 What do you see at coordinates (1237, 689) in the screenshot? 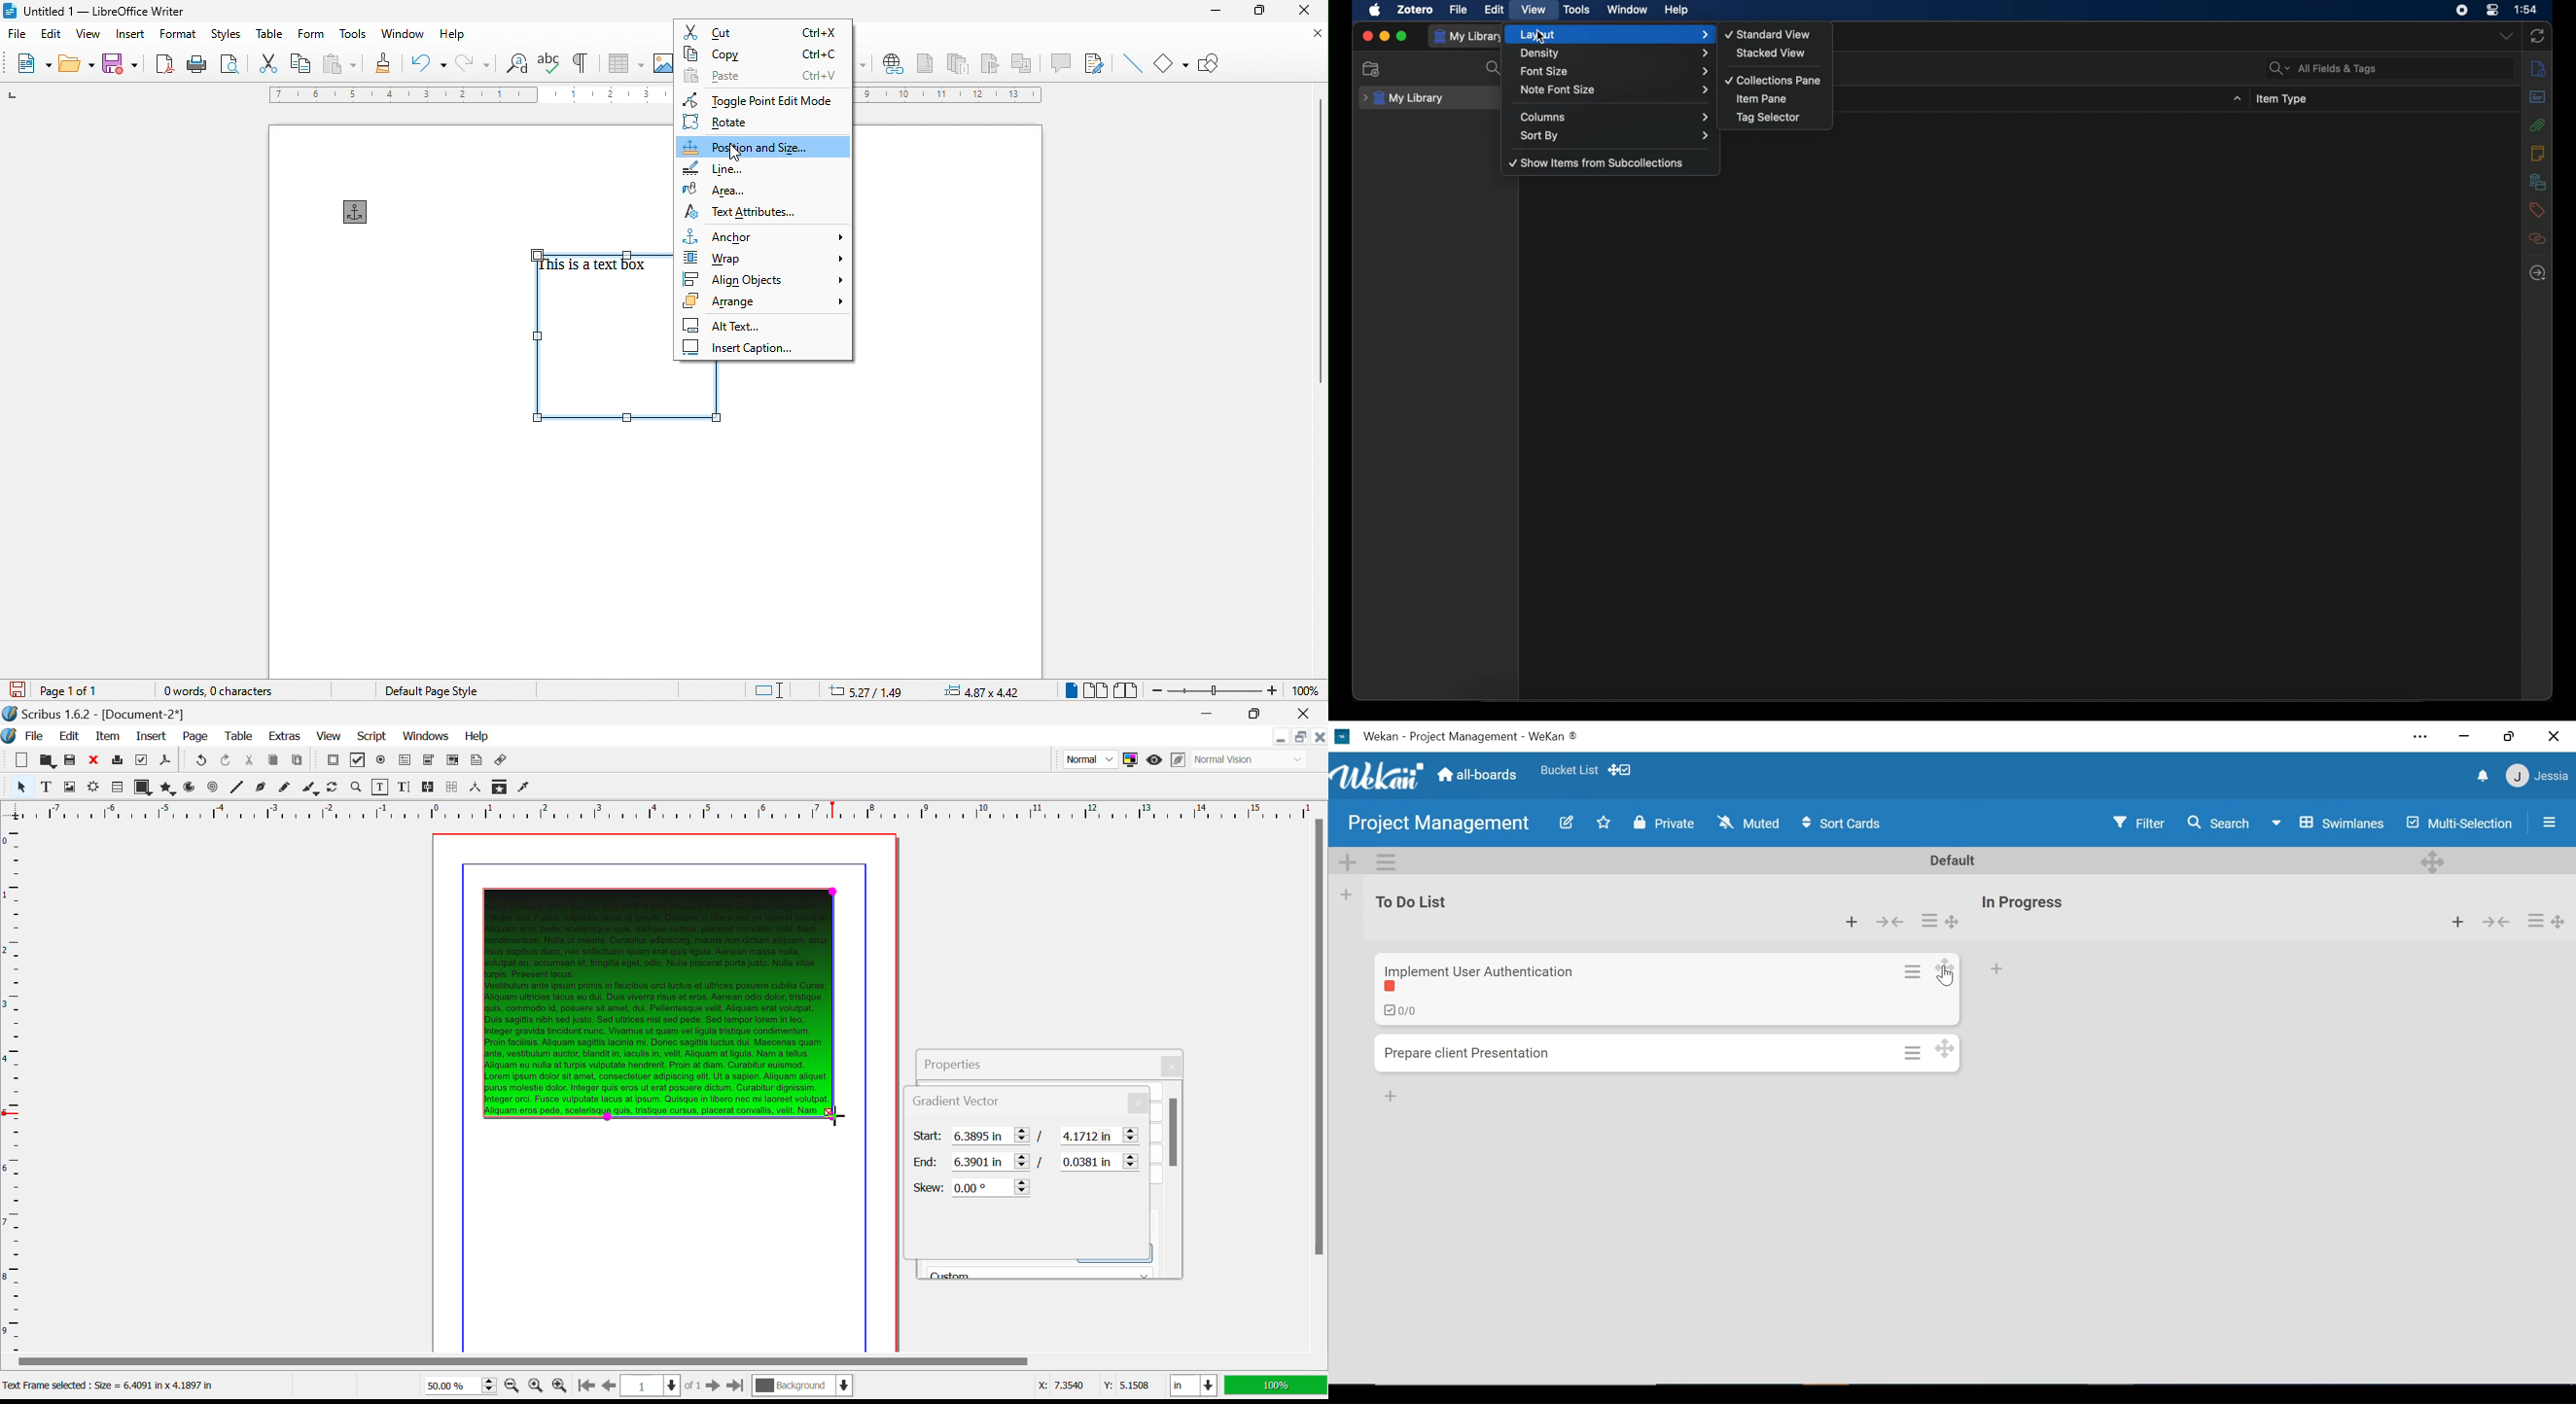
I see `zoom` at bounding box center [1237, 689].